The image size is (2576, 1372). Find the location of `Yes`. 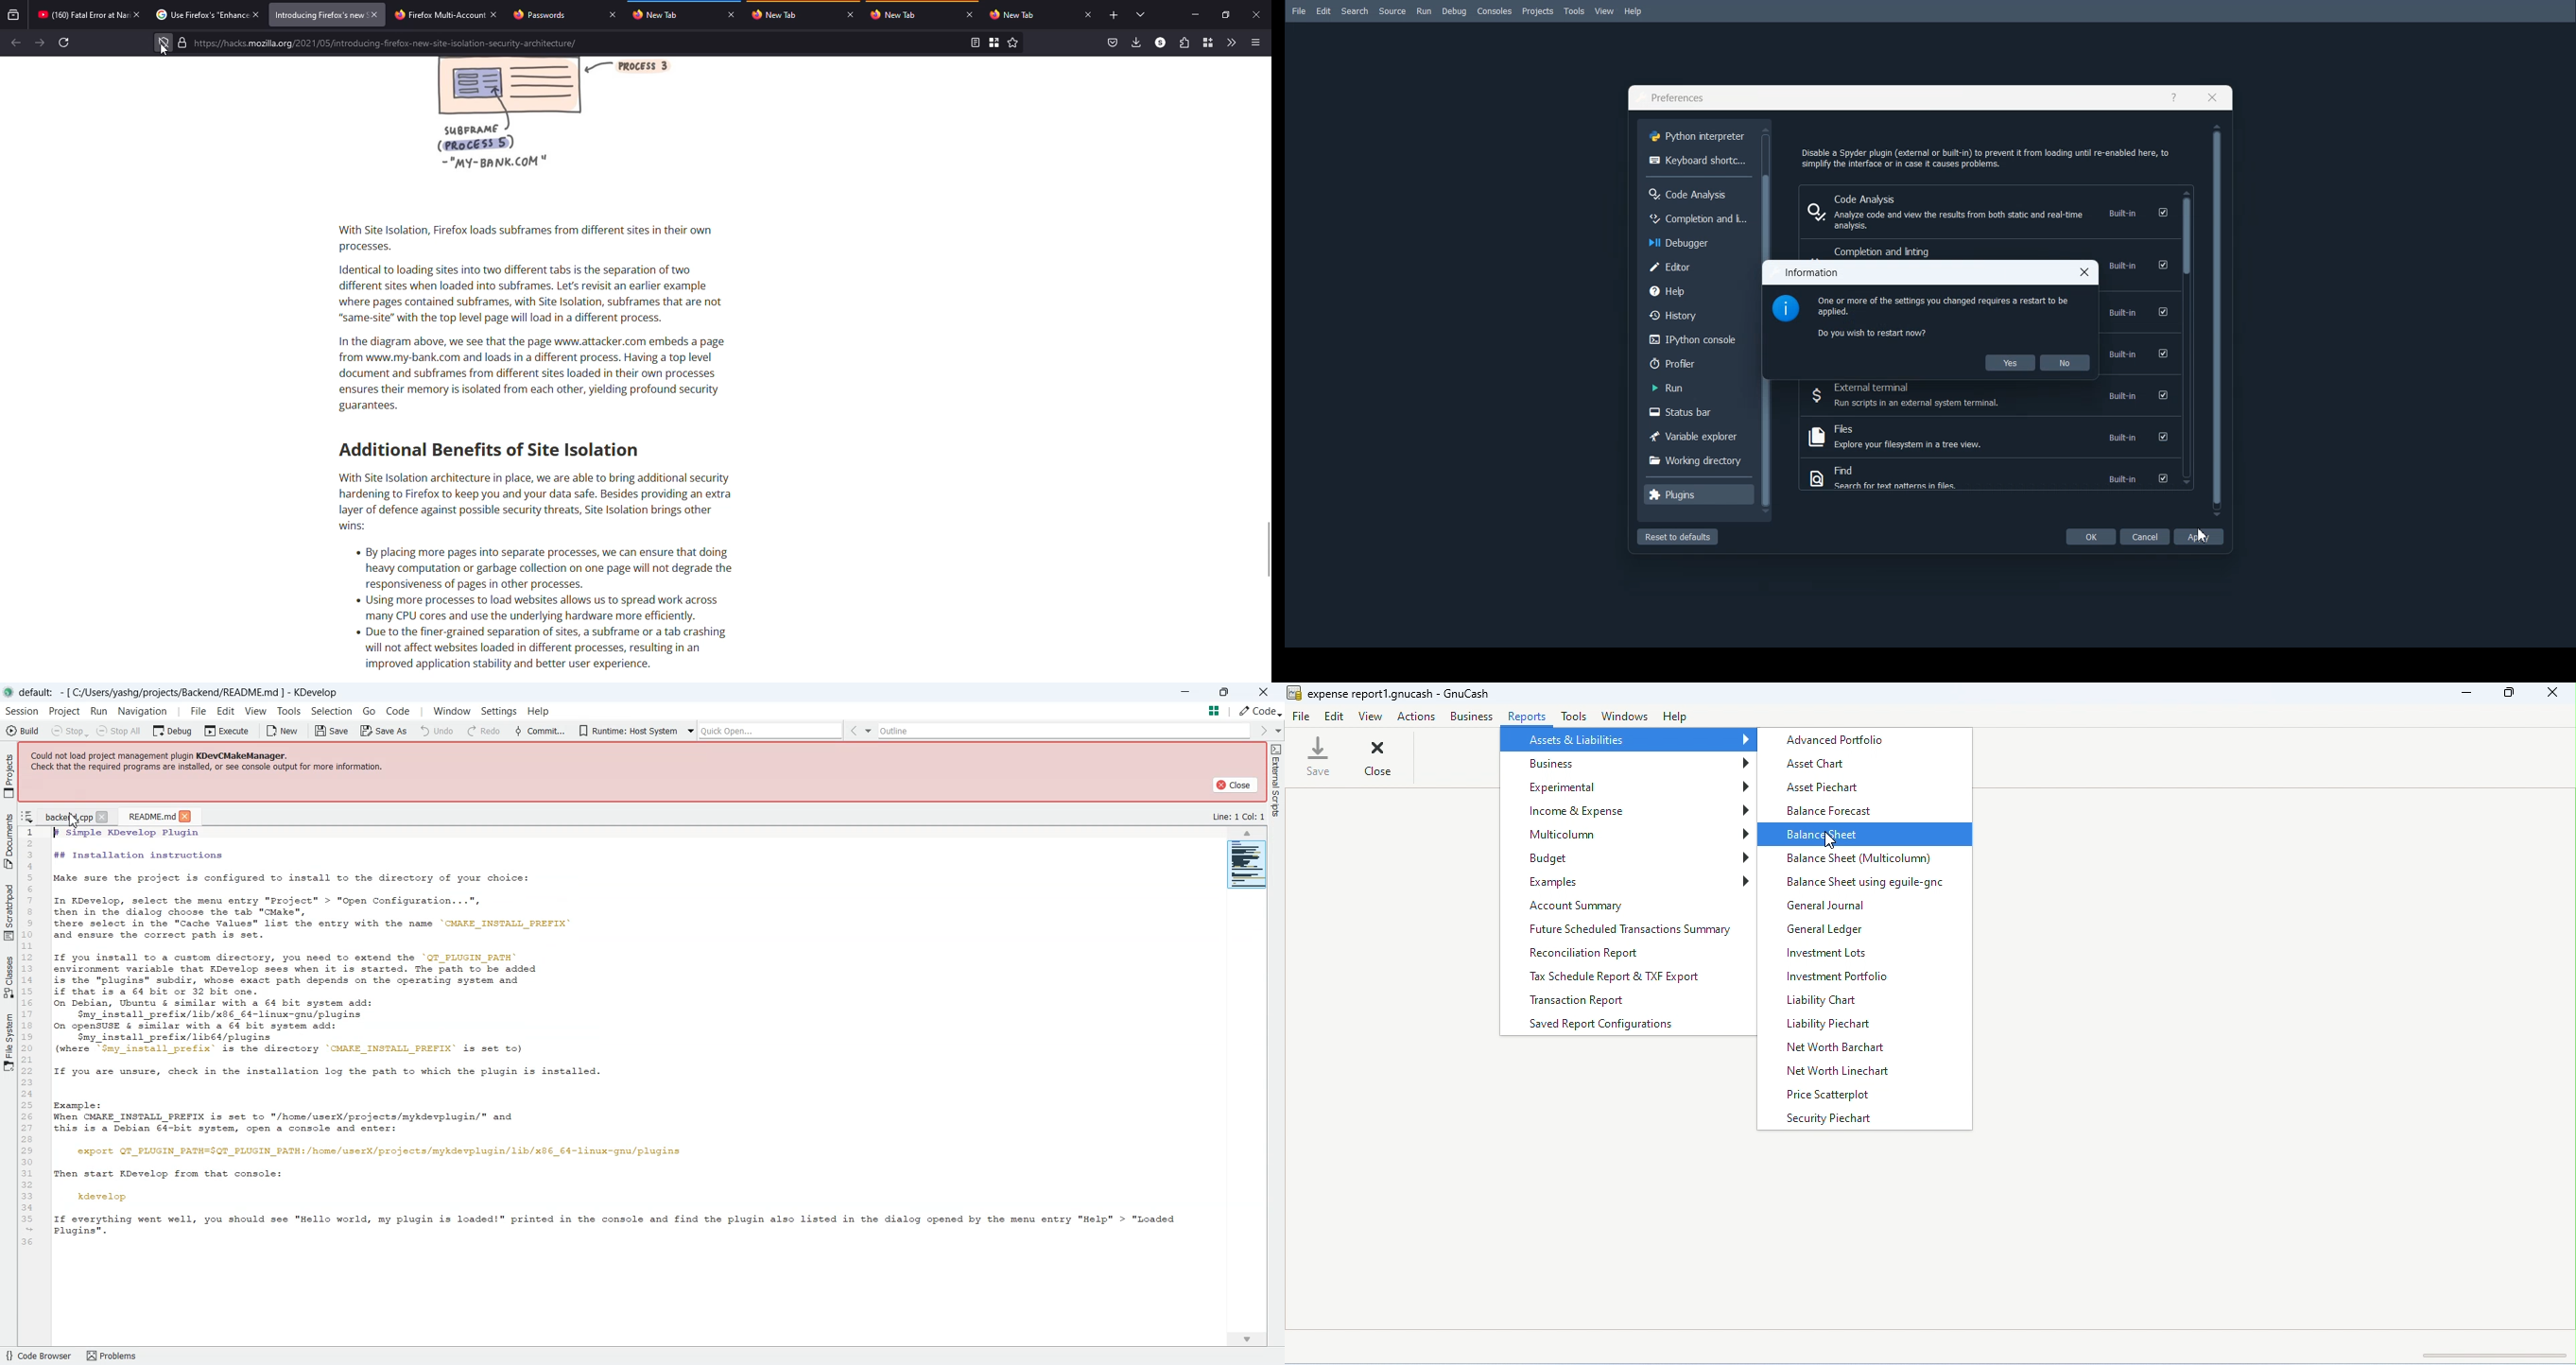

Yes is located at coordinates (2010, 362).